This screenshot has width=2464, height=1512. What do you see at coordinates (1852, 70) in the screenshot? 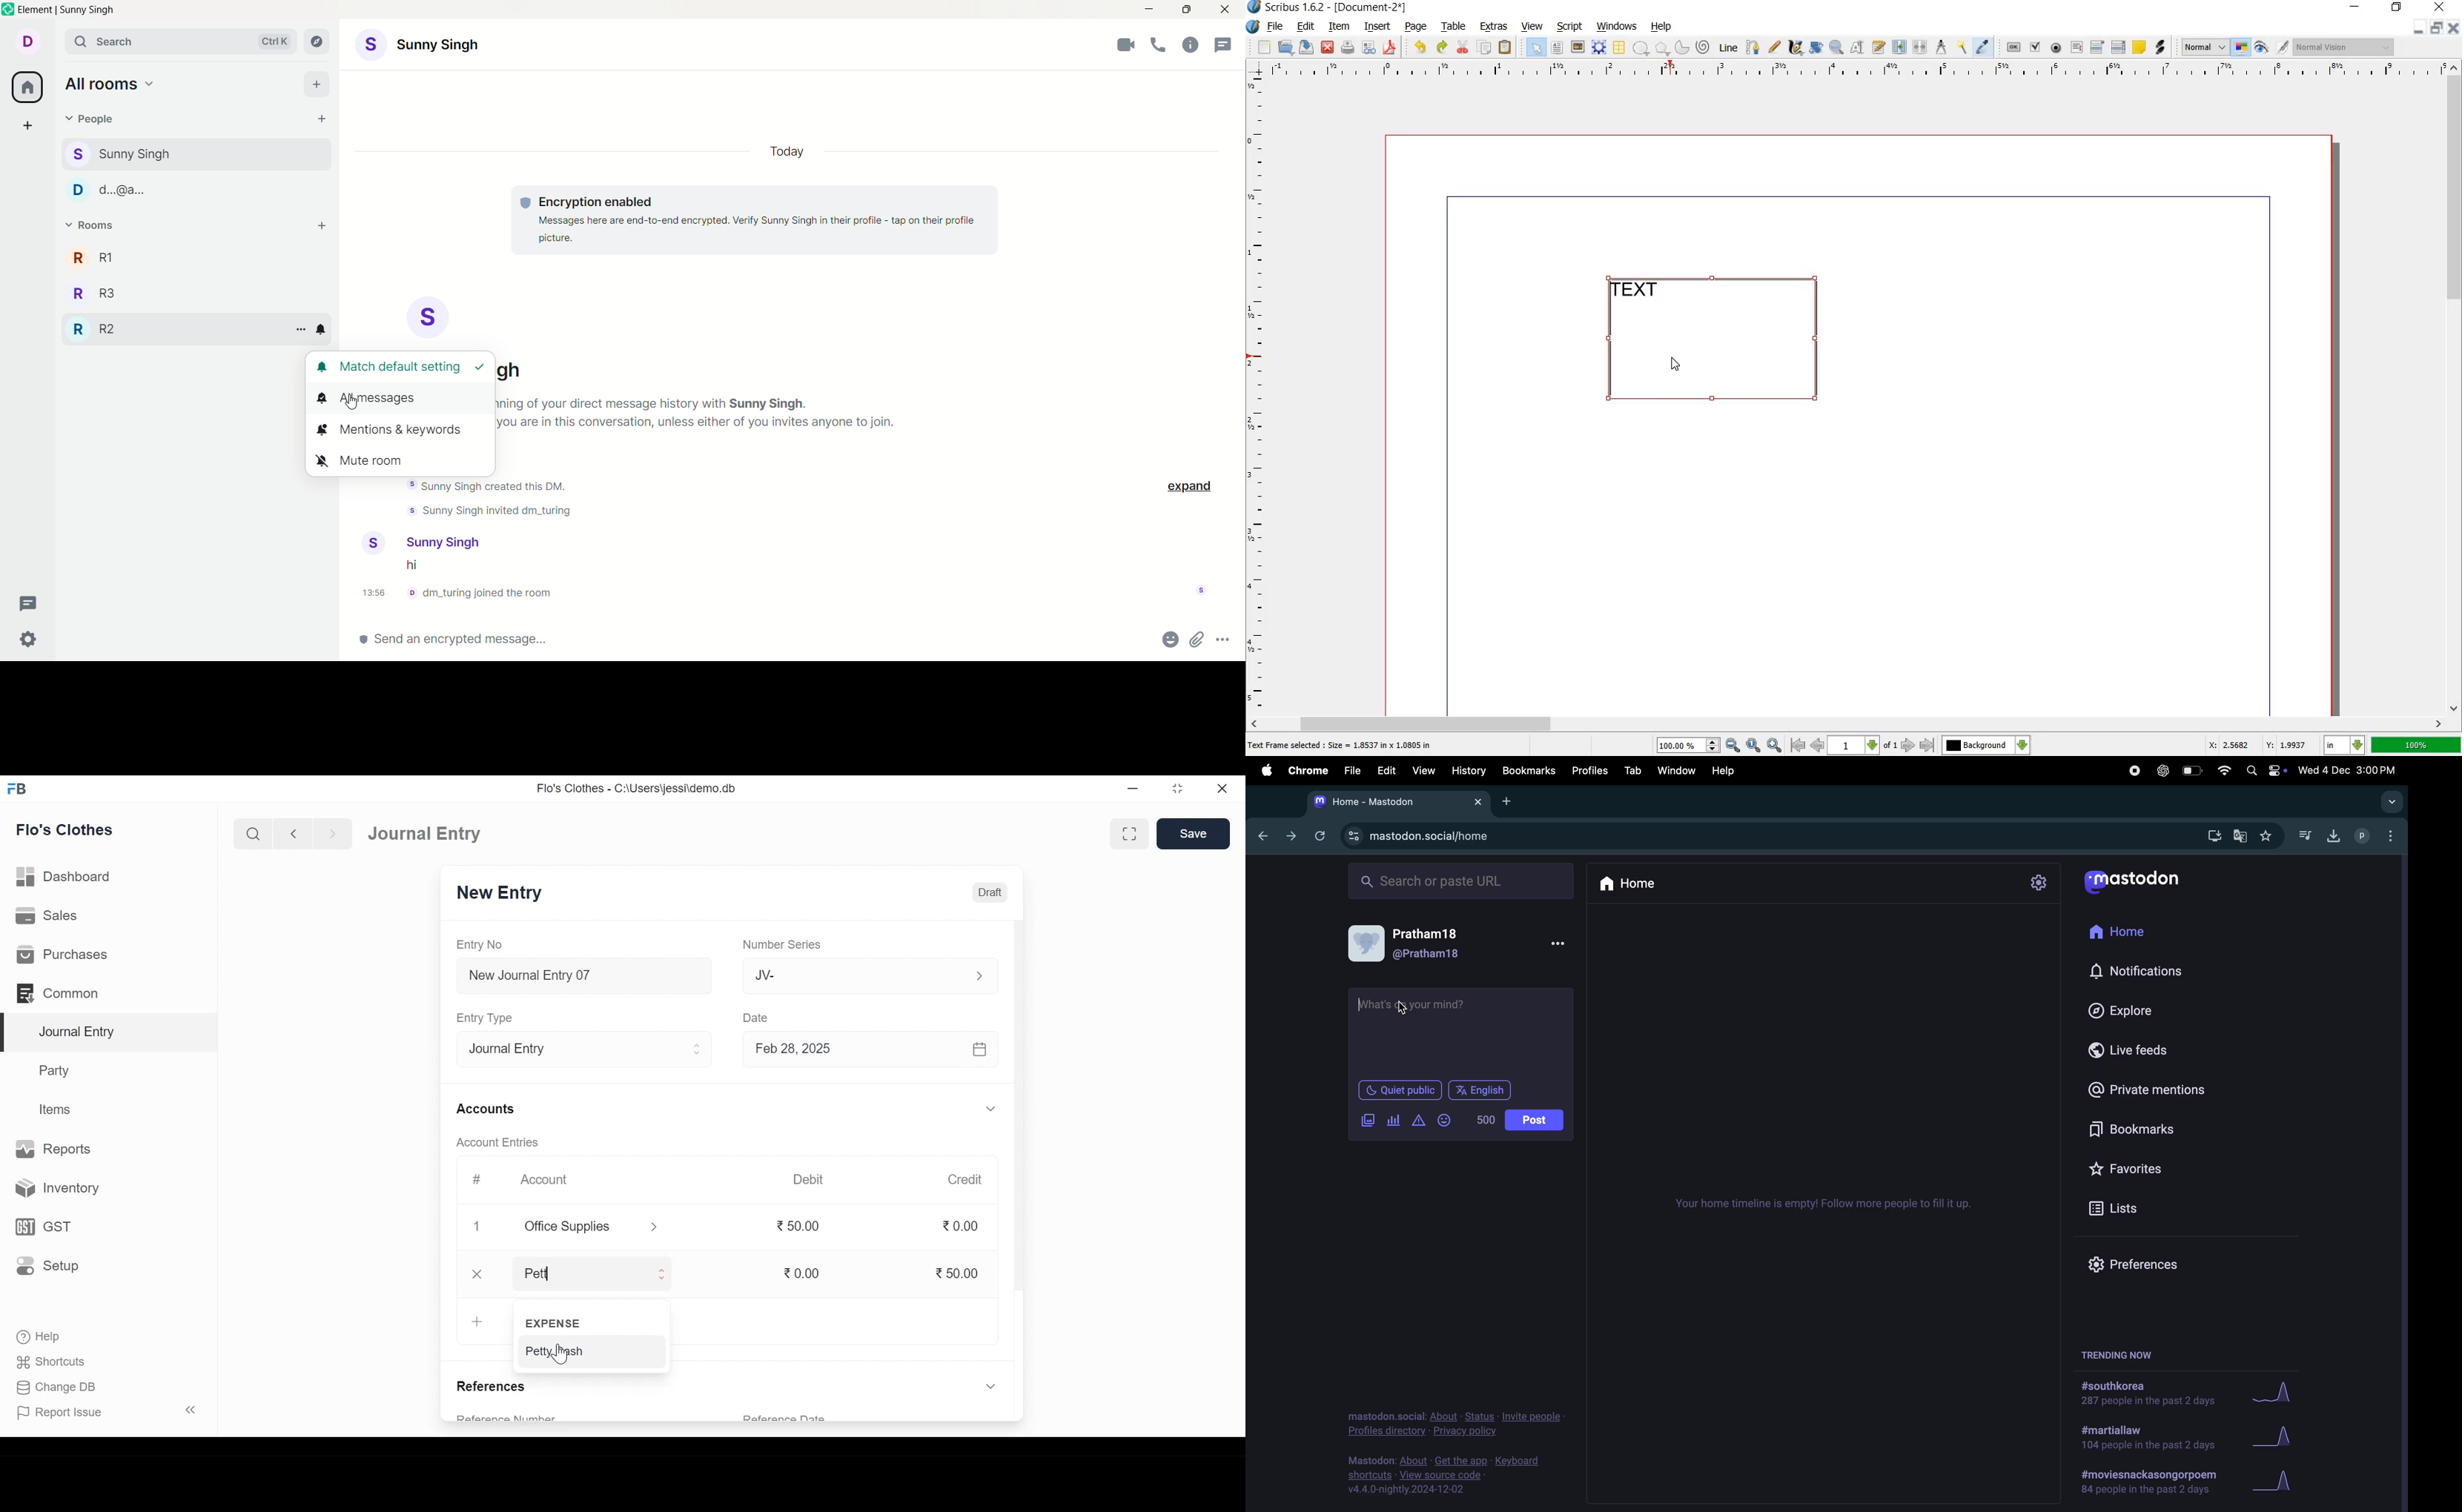
I see `ruler` at bounding box center [1852, 70].